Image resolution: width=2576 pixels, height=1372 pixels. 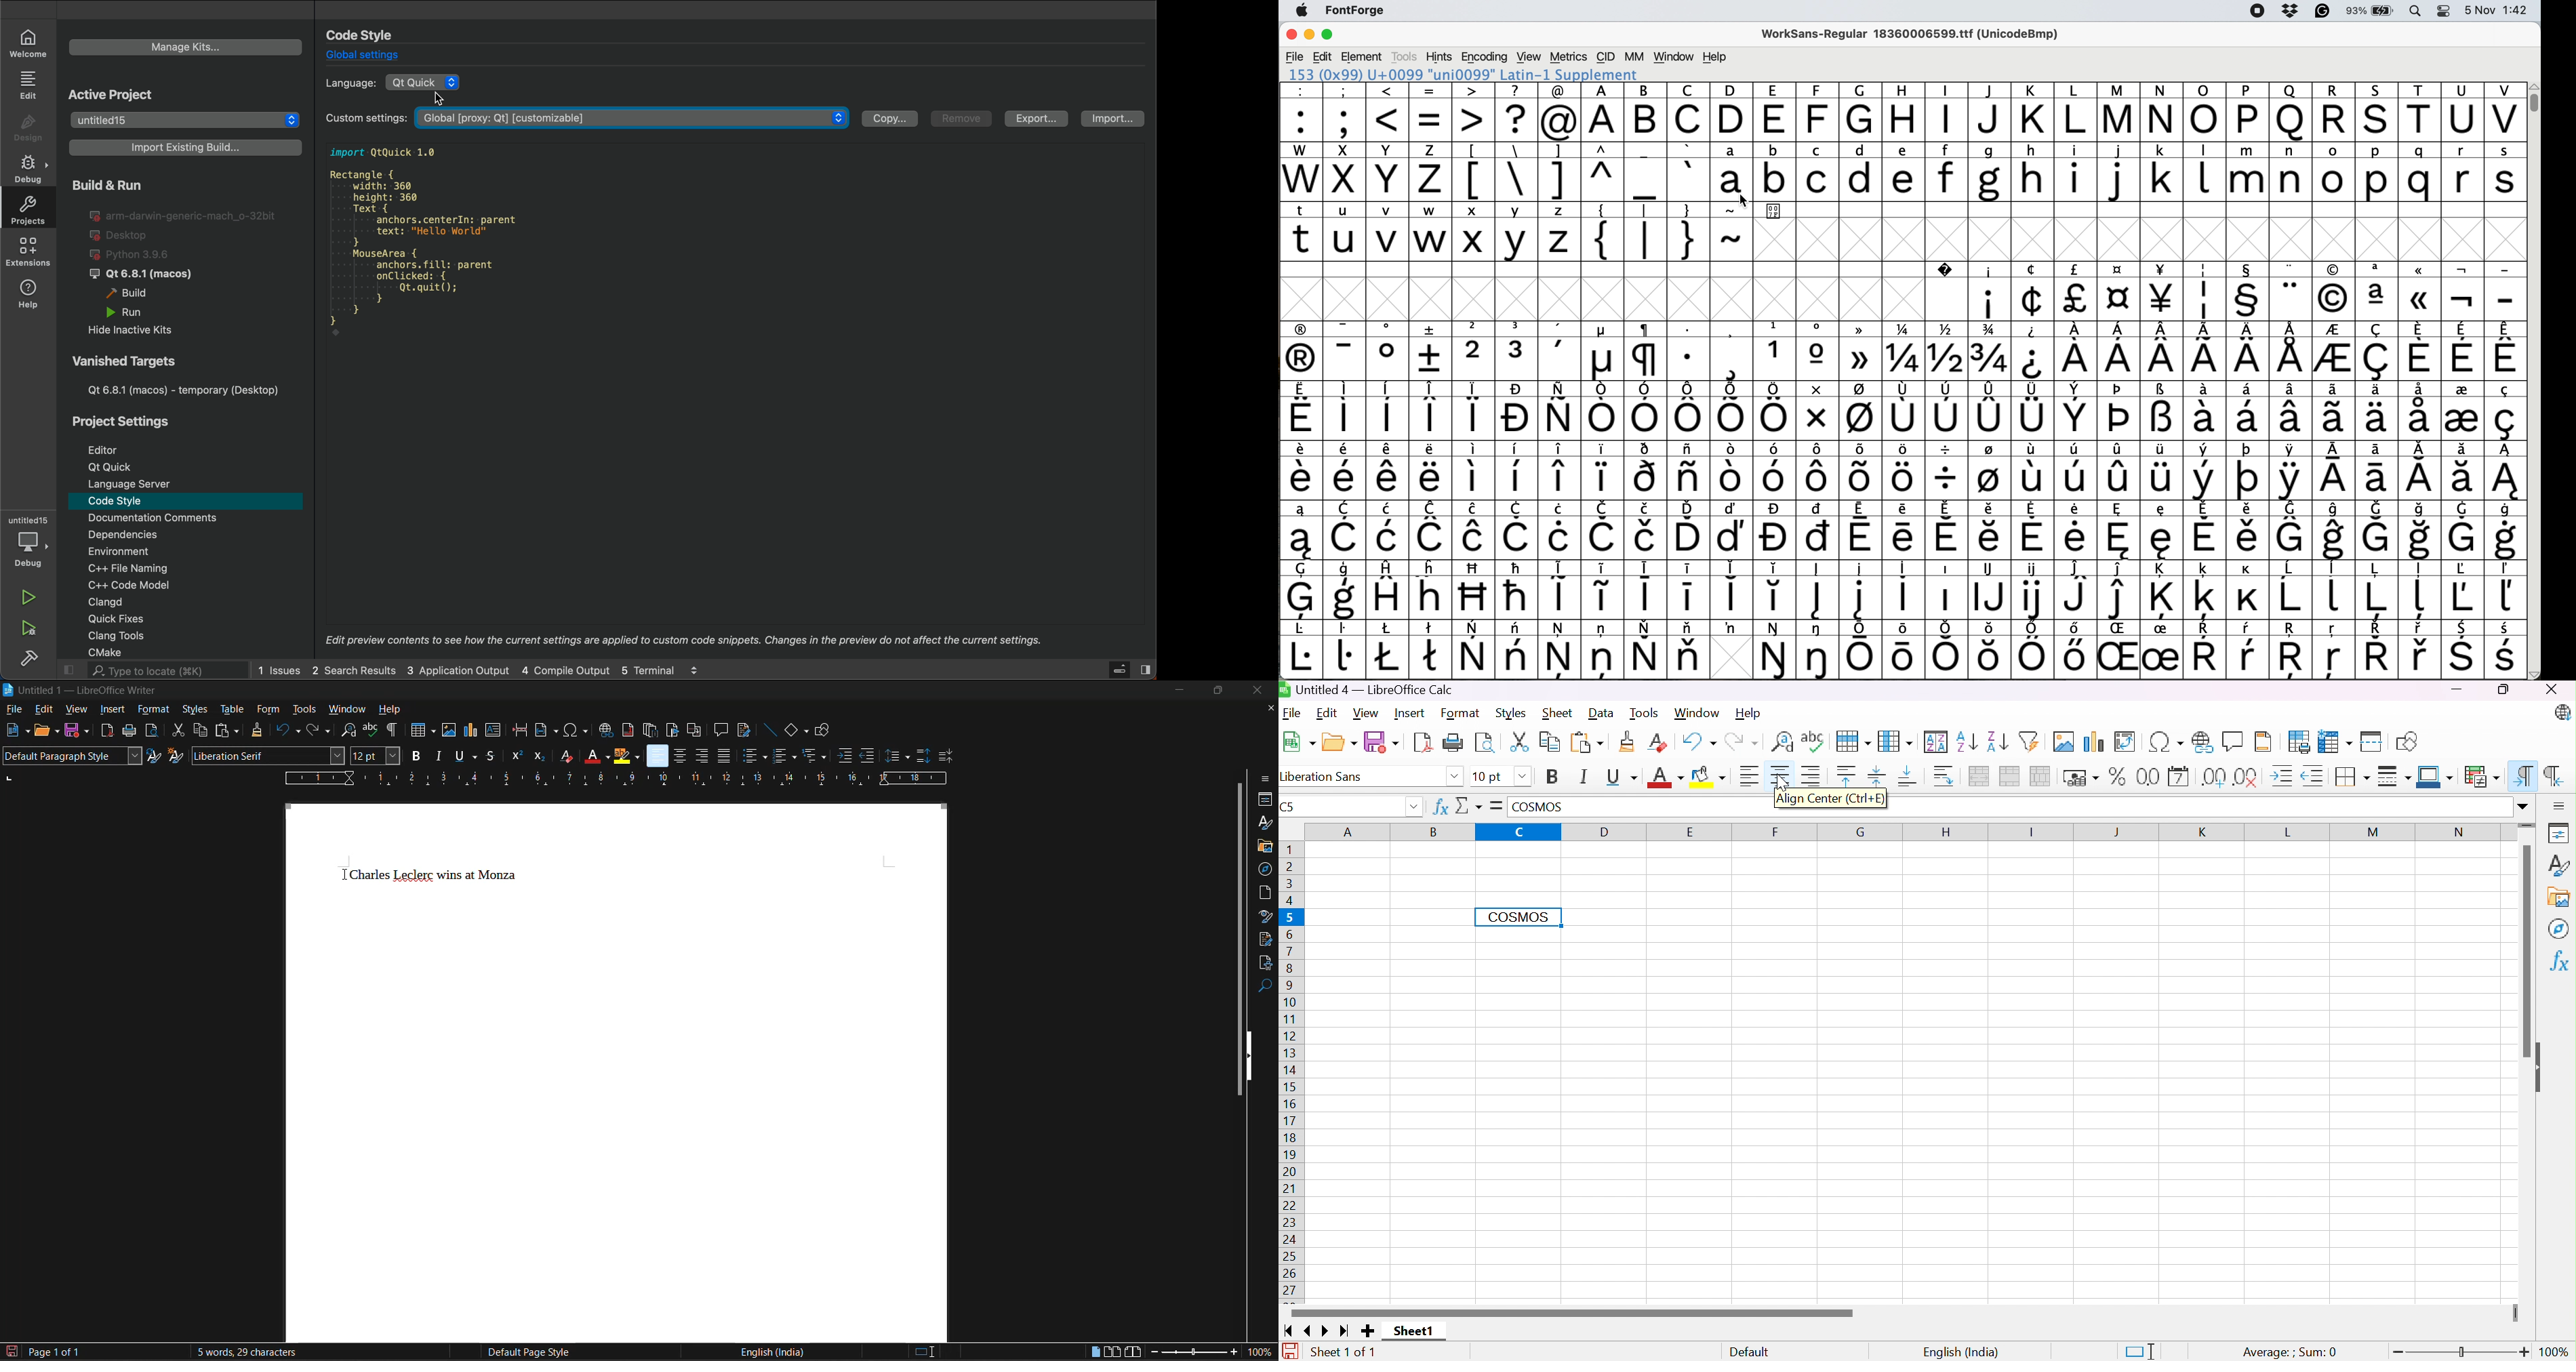 I want to click on minimize, so click(x=1181, y=688).